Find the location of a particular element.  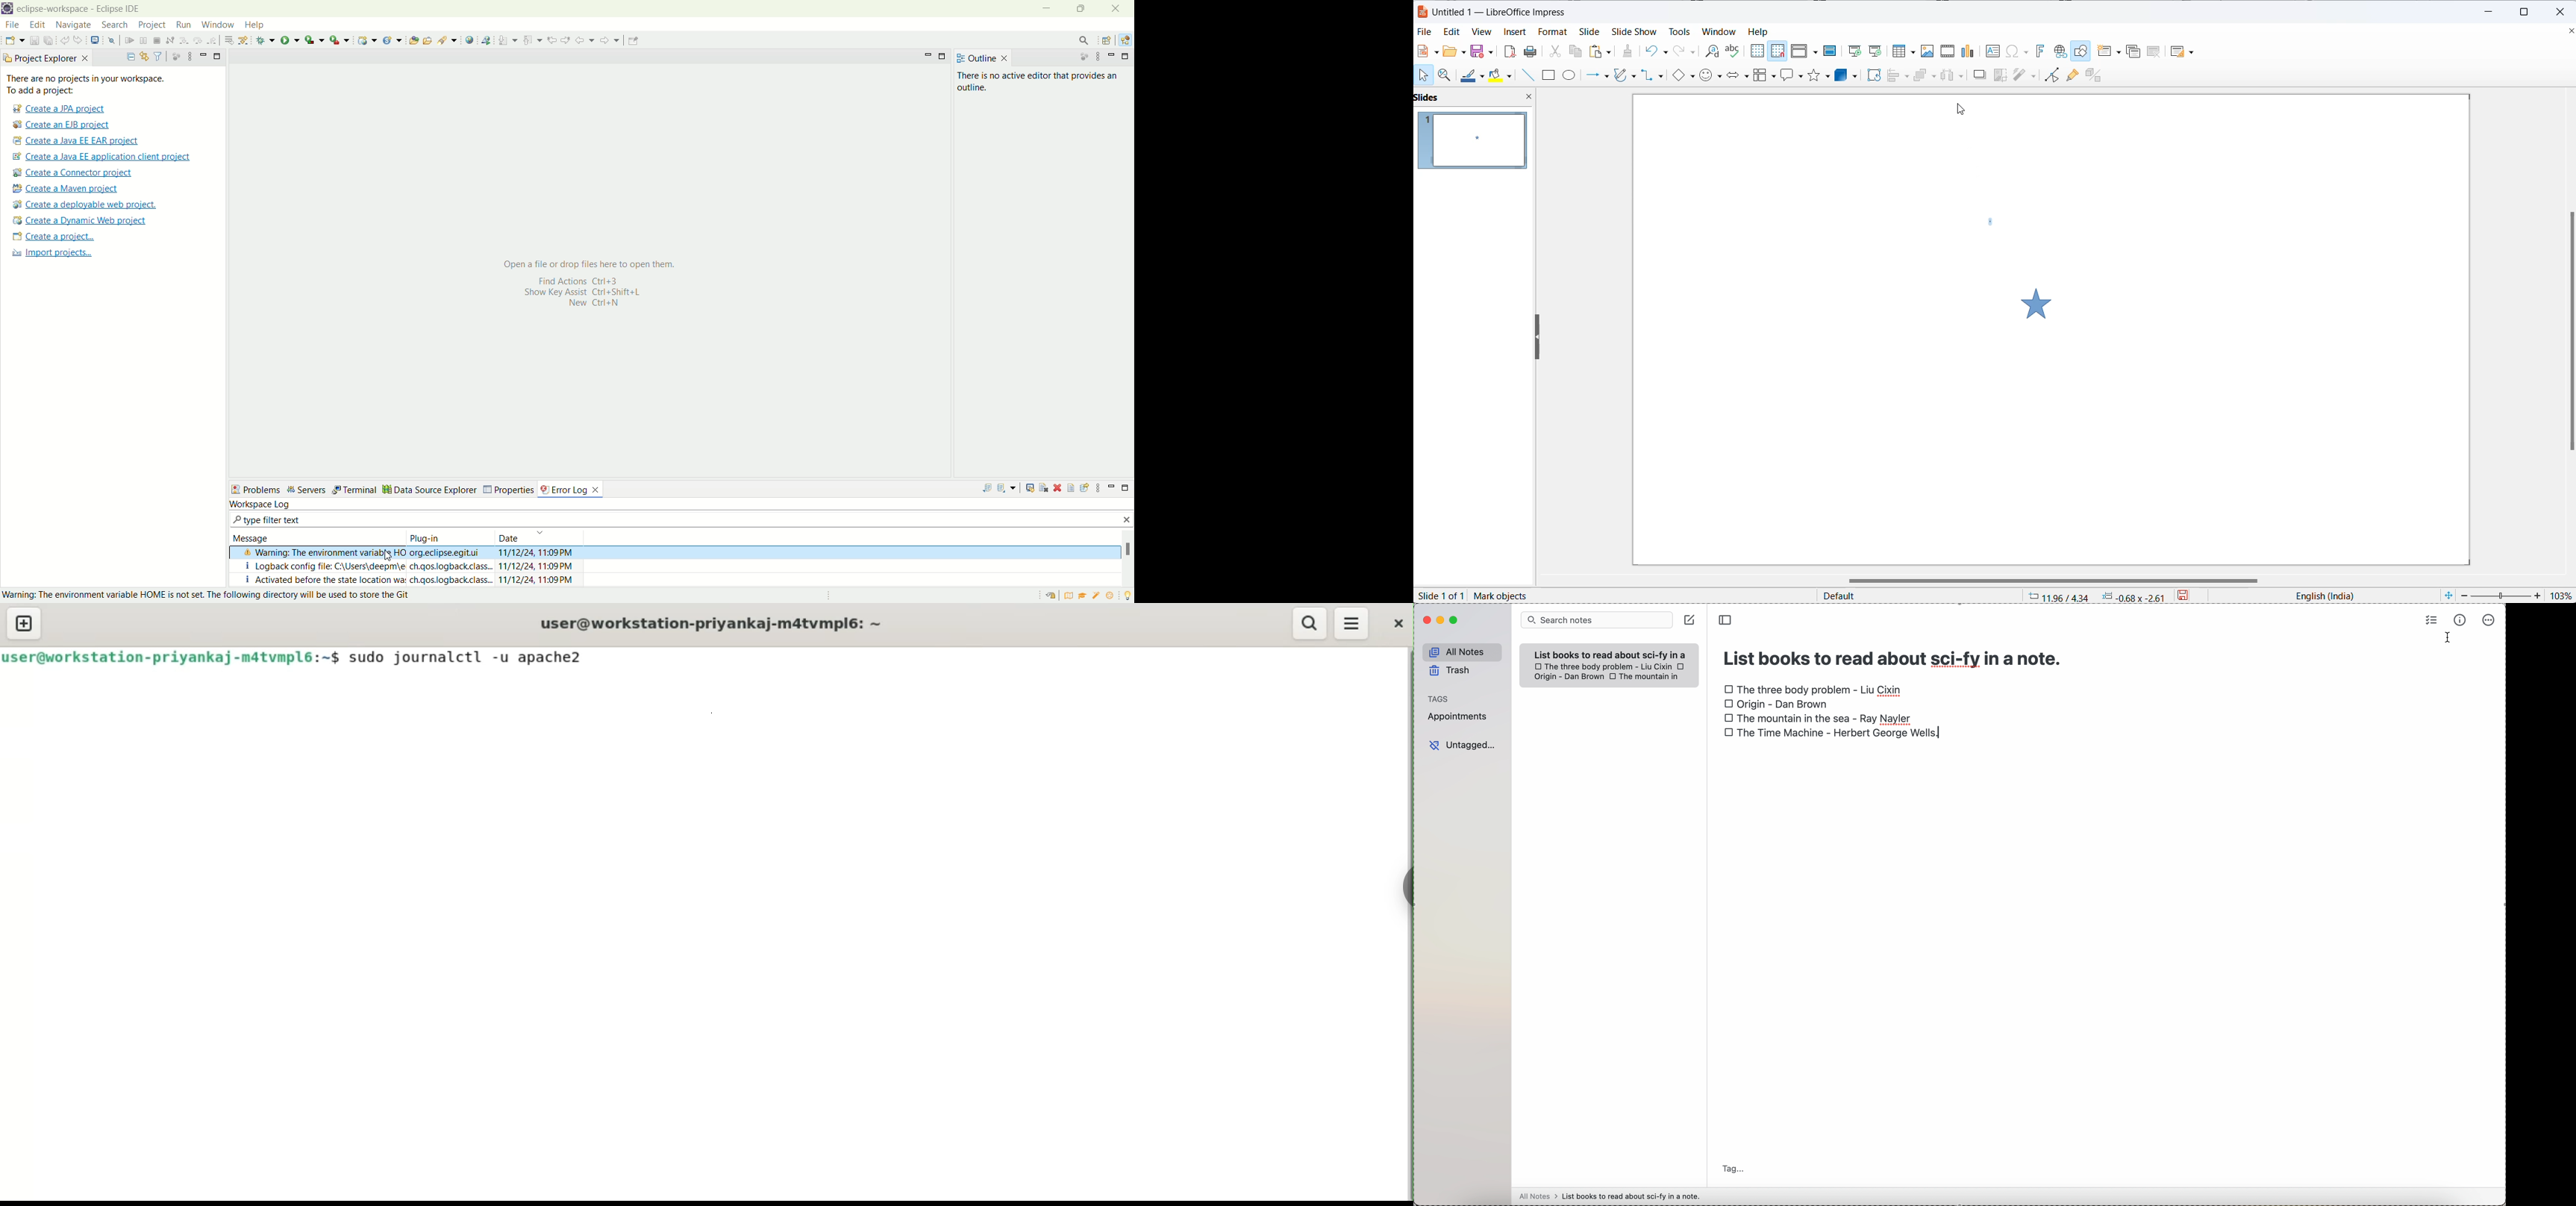

minimize is located at coordinates (1439, 620).